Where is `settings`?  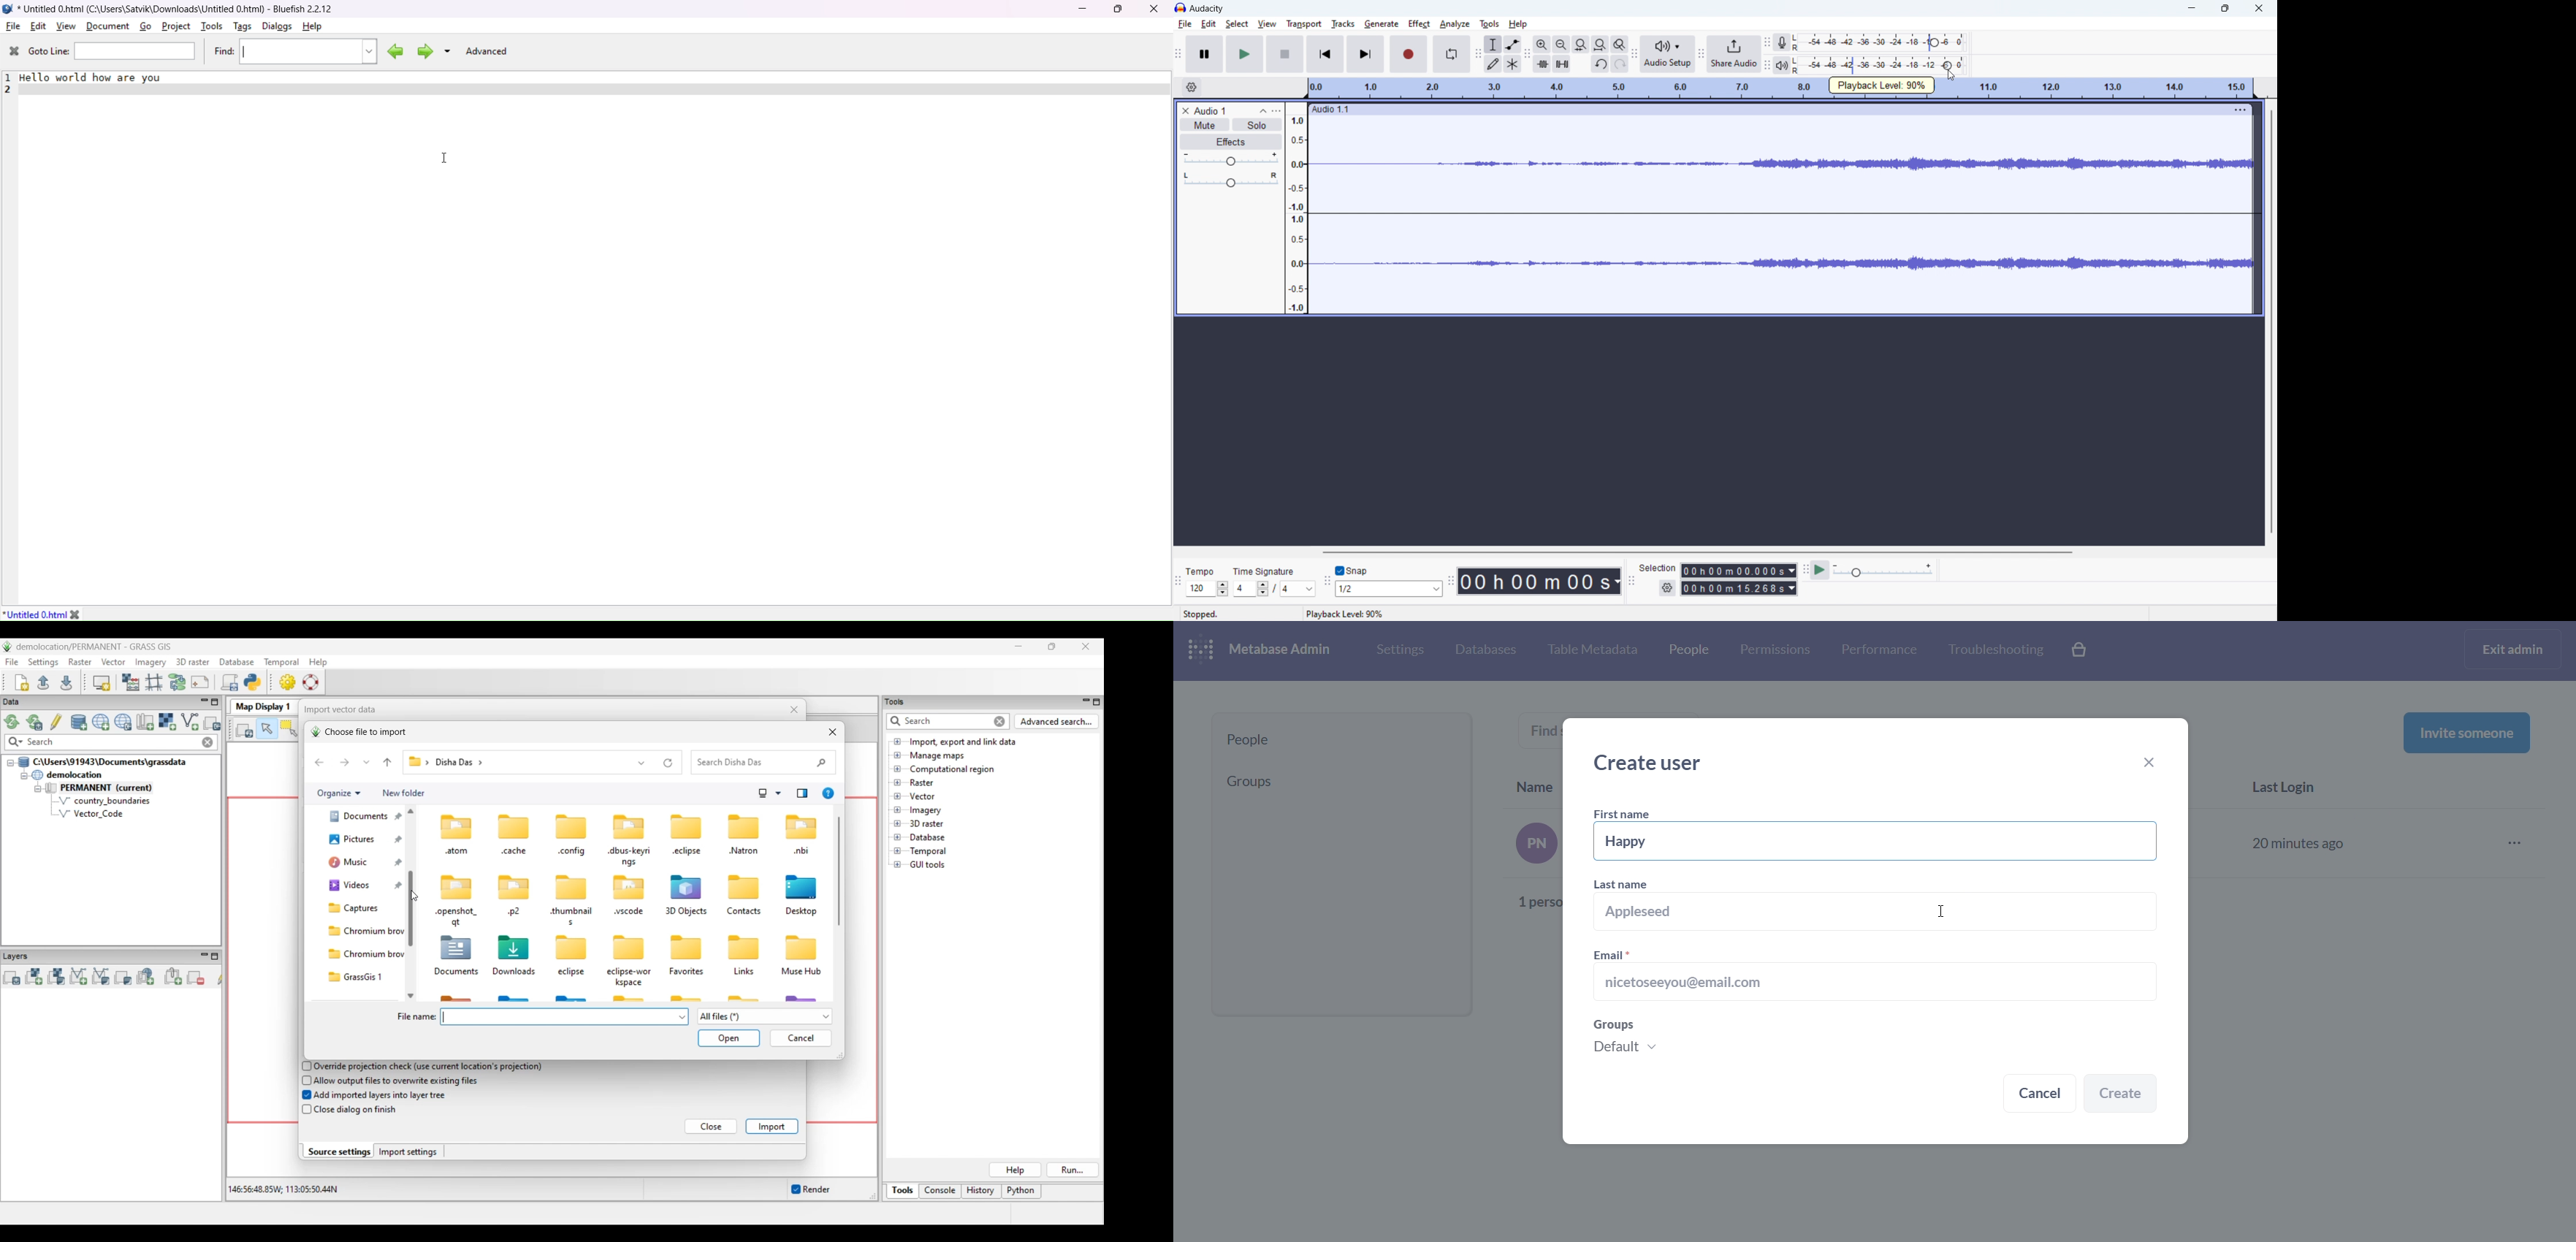 settings is located at coordinates (1667, 588).